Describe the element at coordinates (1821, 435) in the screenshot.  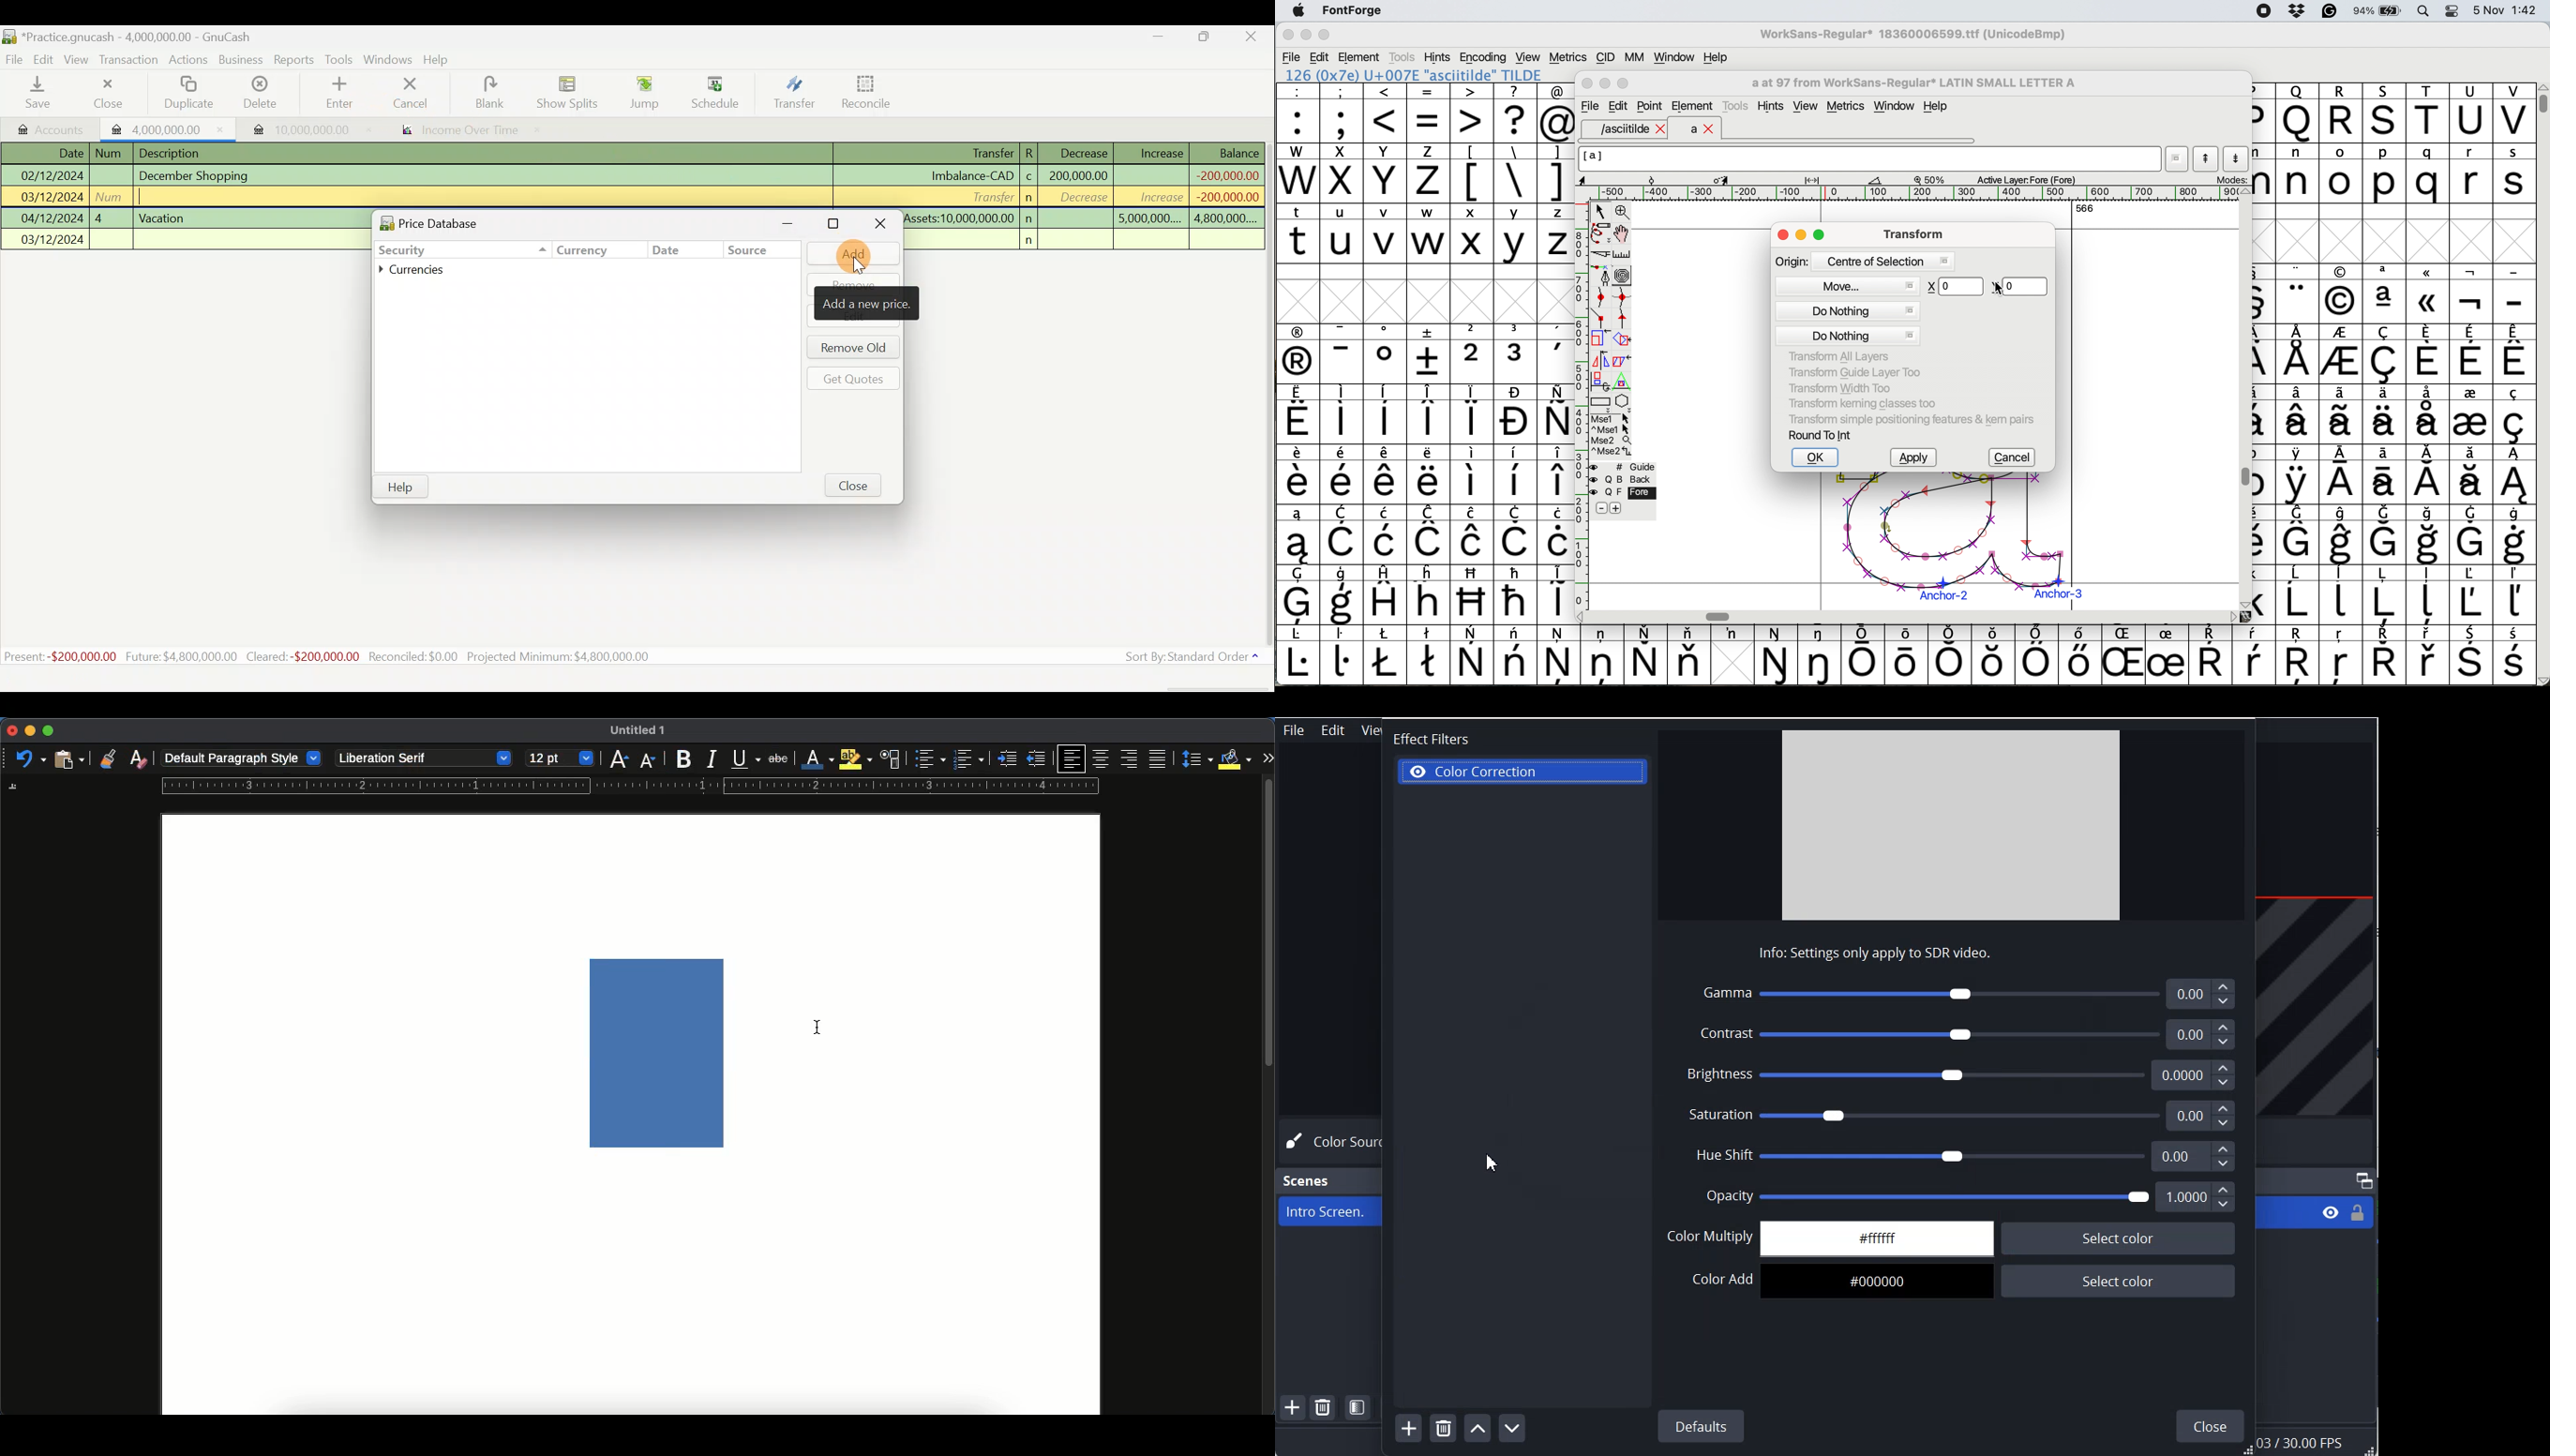
I see `round to int` at that location.